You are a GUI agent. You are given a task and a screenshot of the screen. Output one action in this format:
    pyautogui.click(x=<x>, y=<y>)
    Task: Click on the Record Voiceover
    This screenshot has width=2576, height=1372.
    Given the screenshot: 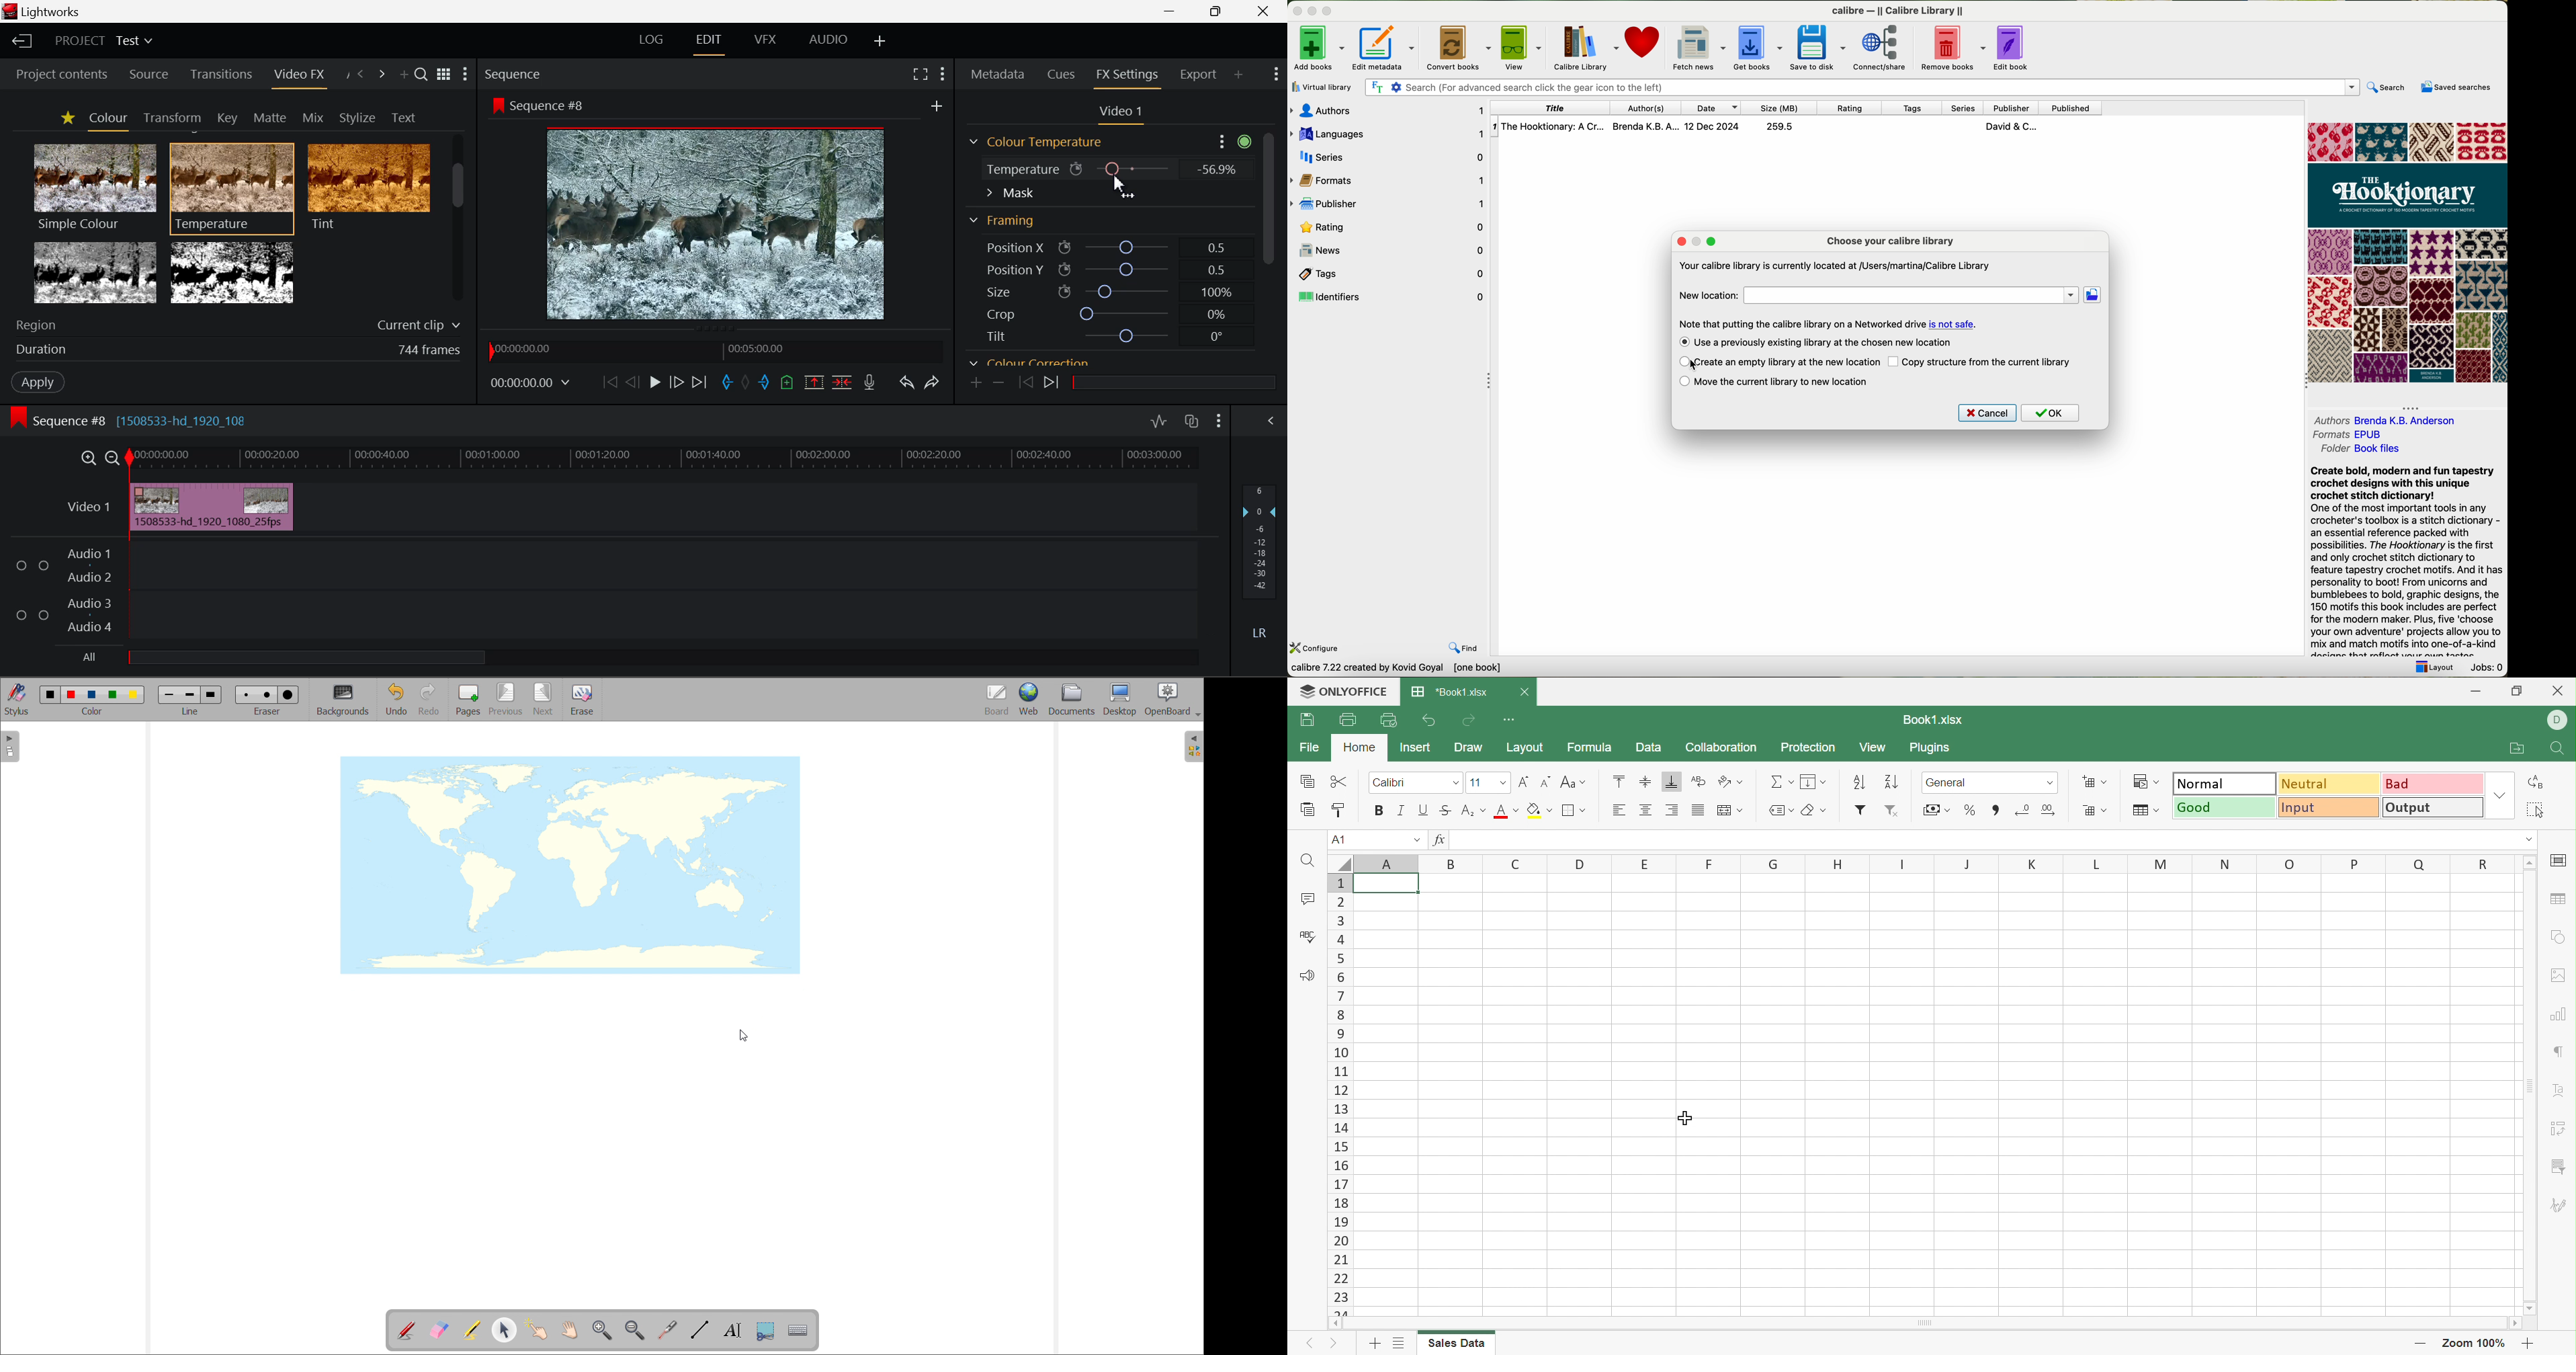 What is the action you would take?
    pyautogui.click(x=869, y=381)
    